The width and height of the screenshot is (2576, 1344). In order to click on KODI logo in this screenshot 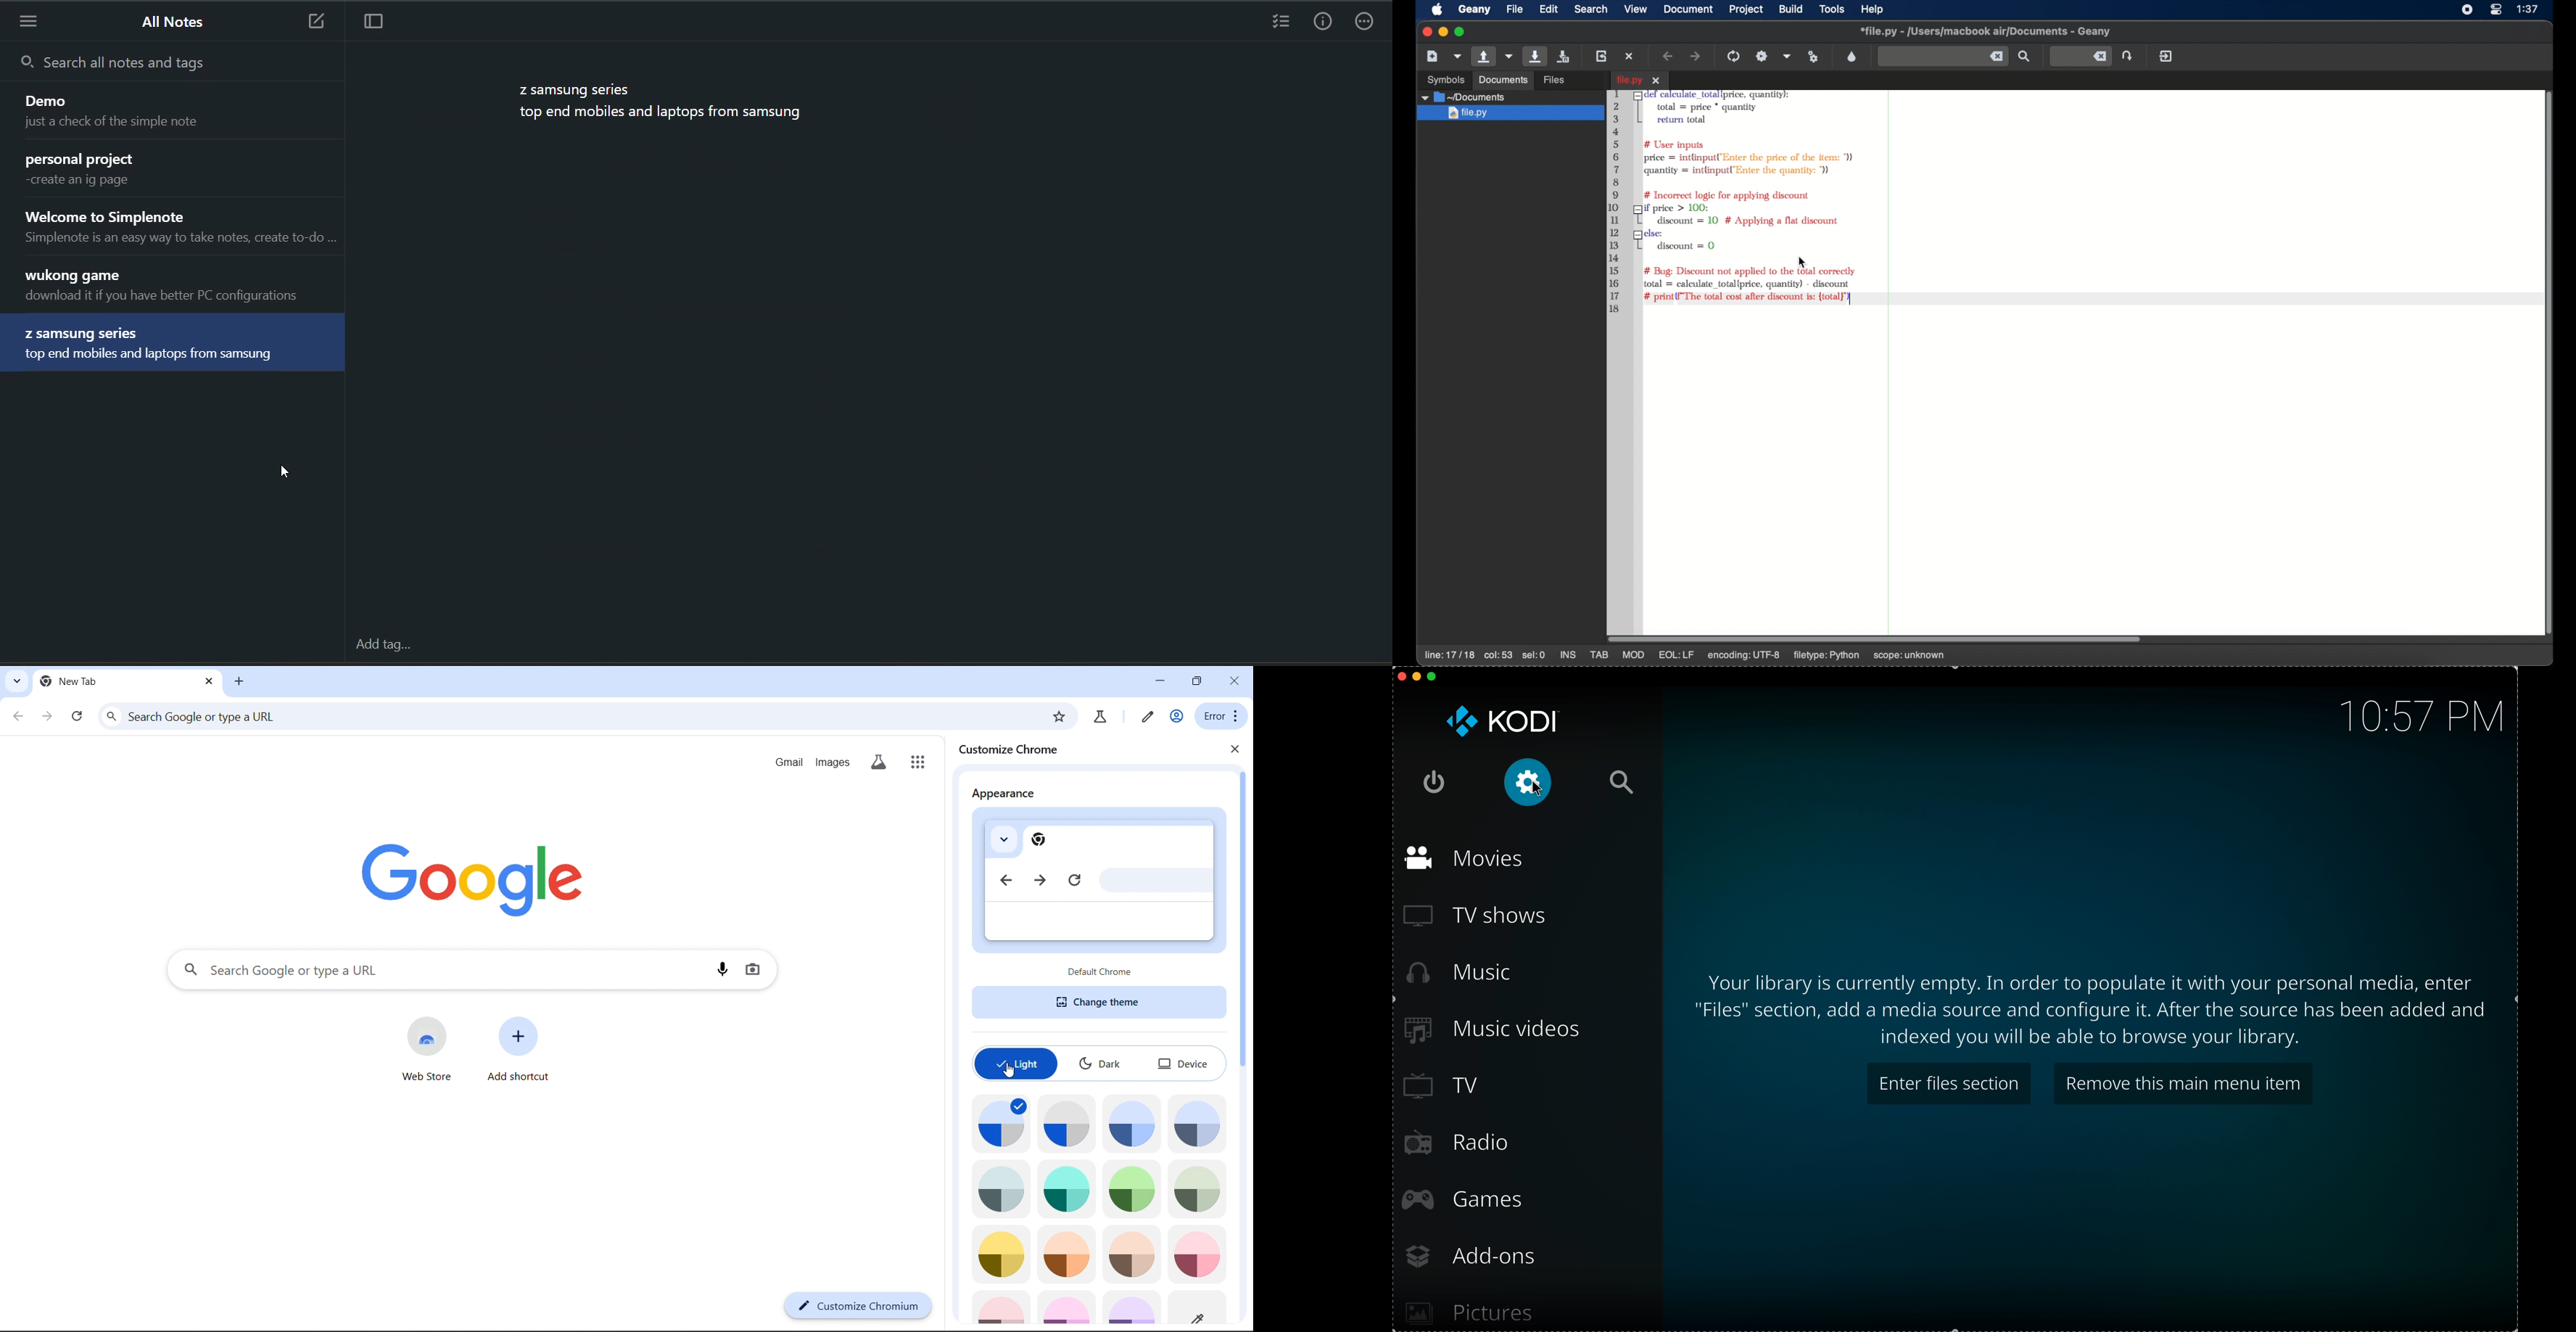, I will do `click(1502, 721)`.